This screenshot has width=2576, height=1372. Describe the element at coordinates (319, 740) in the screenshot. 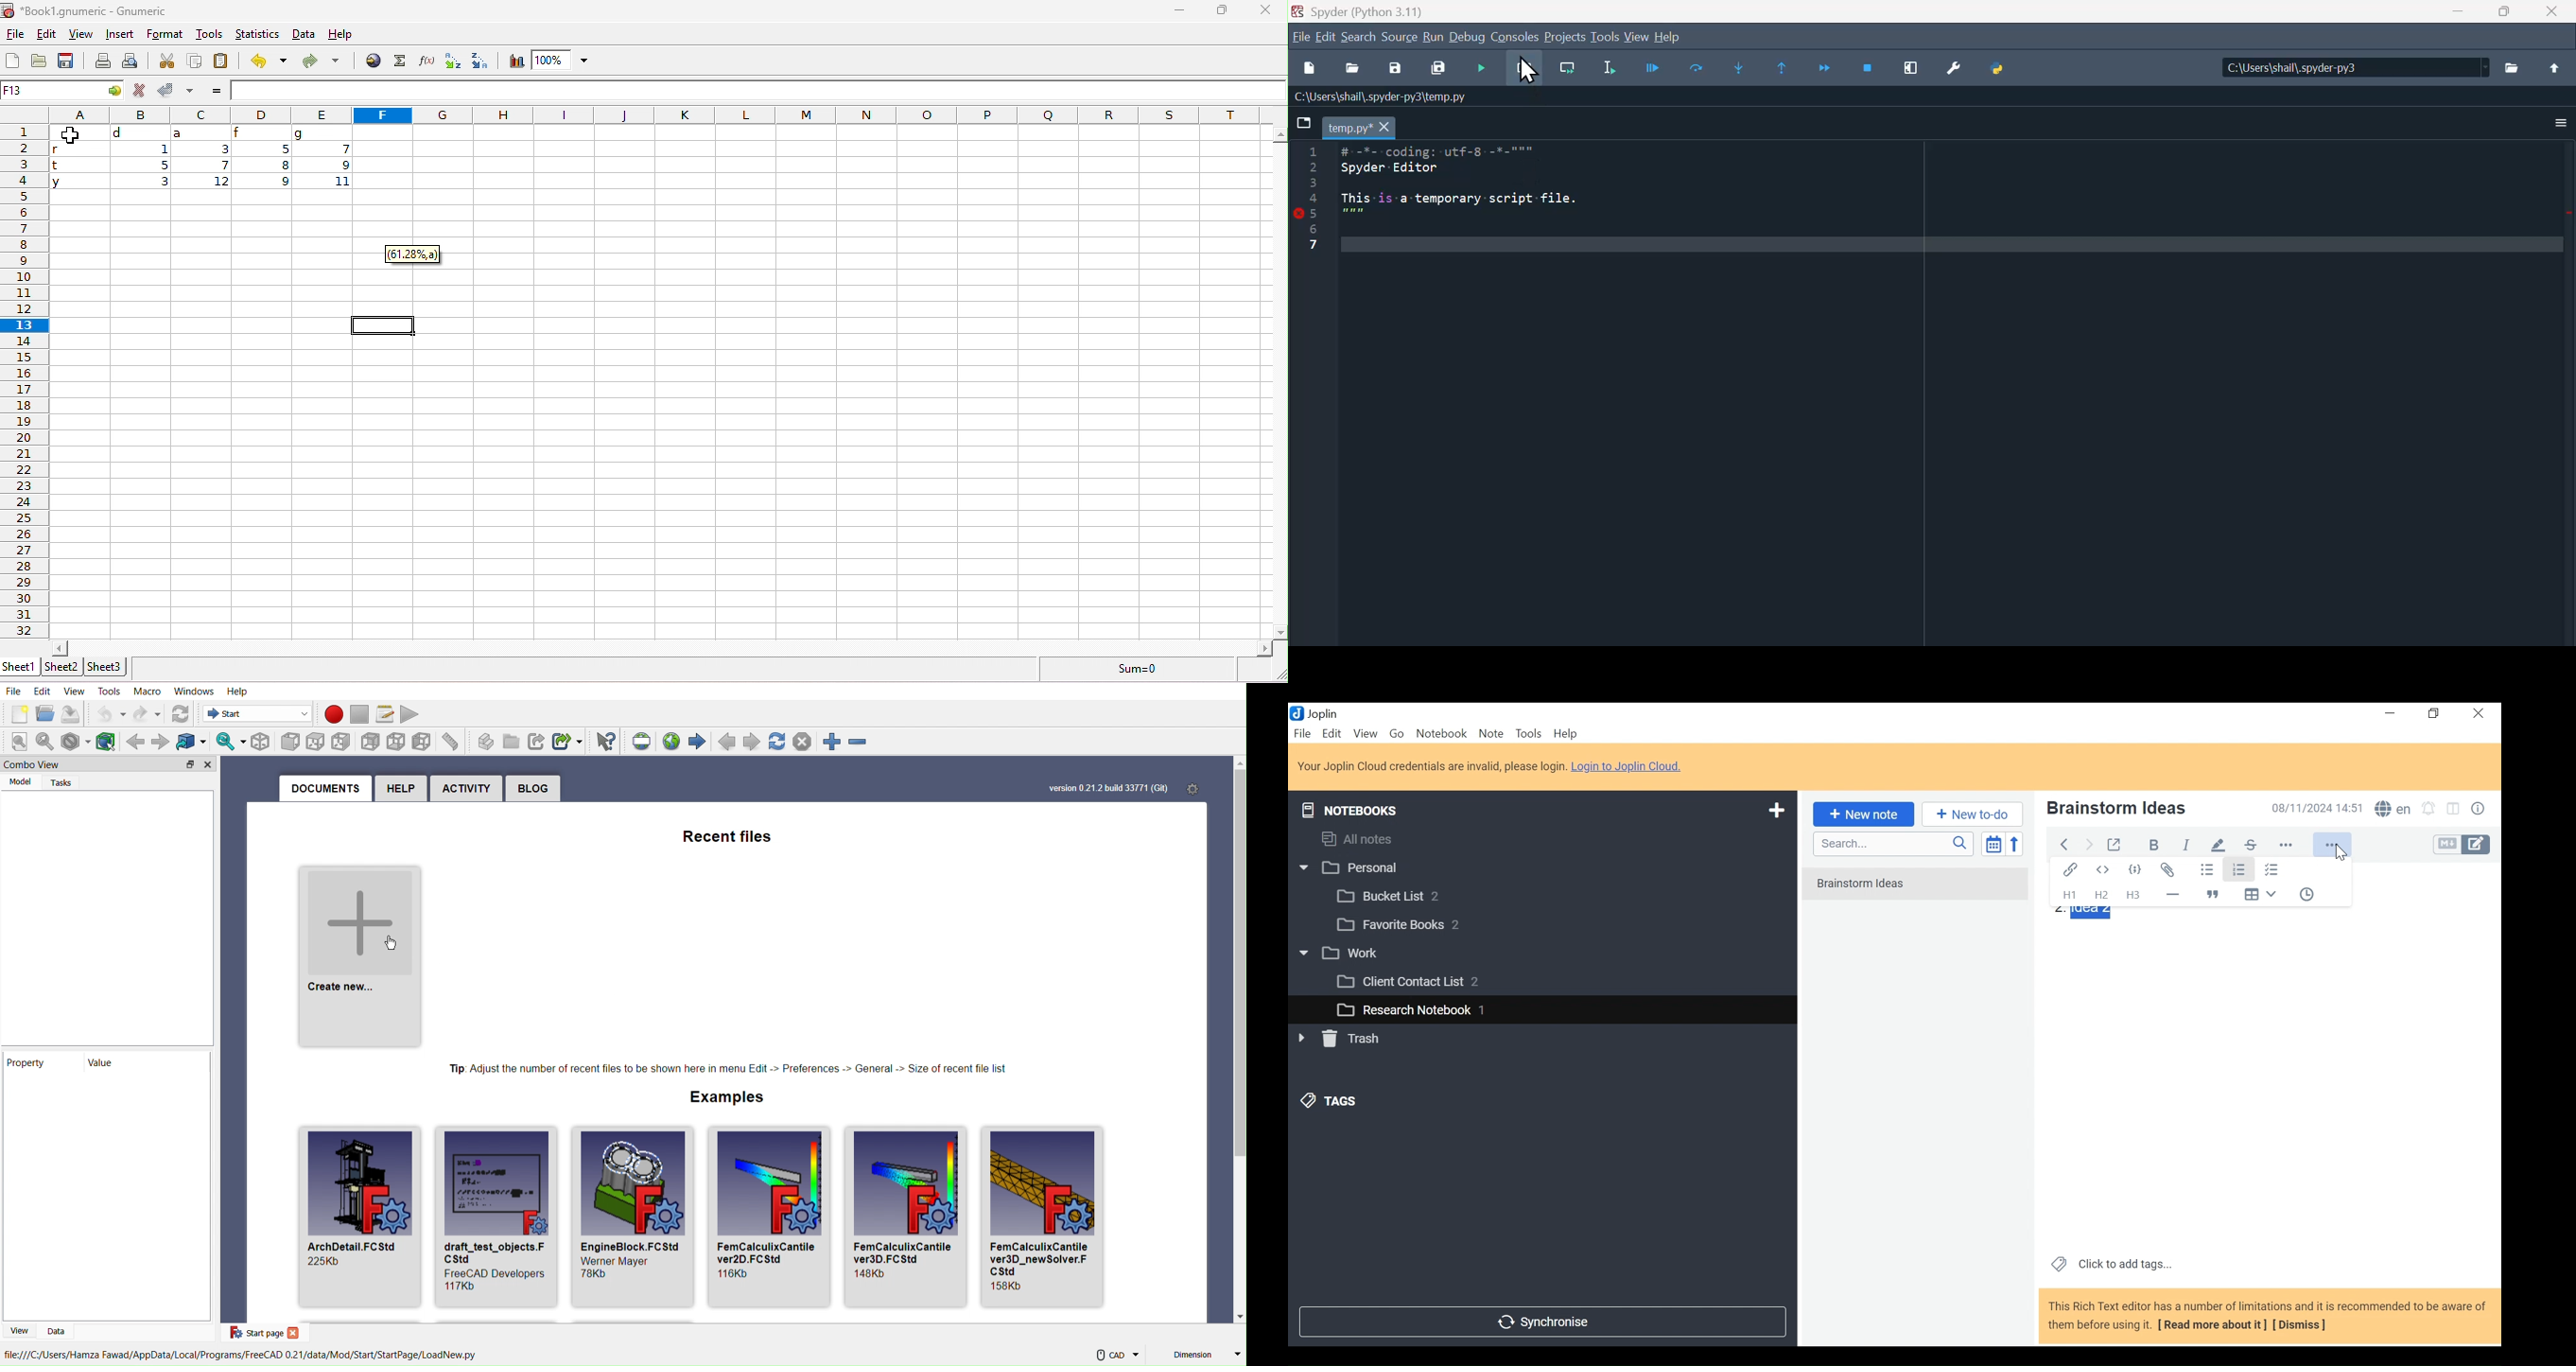

I see `Top view` at that location.